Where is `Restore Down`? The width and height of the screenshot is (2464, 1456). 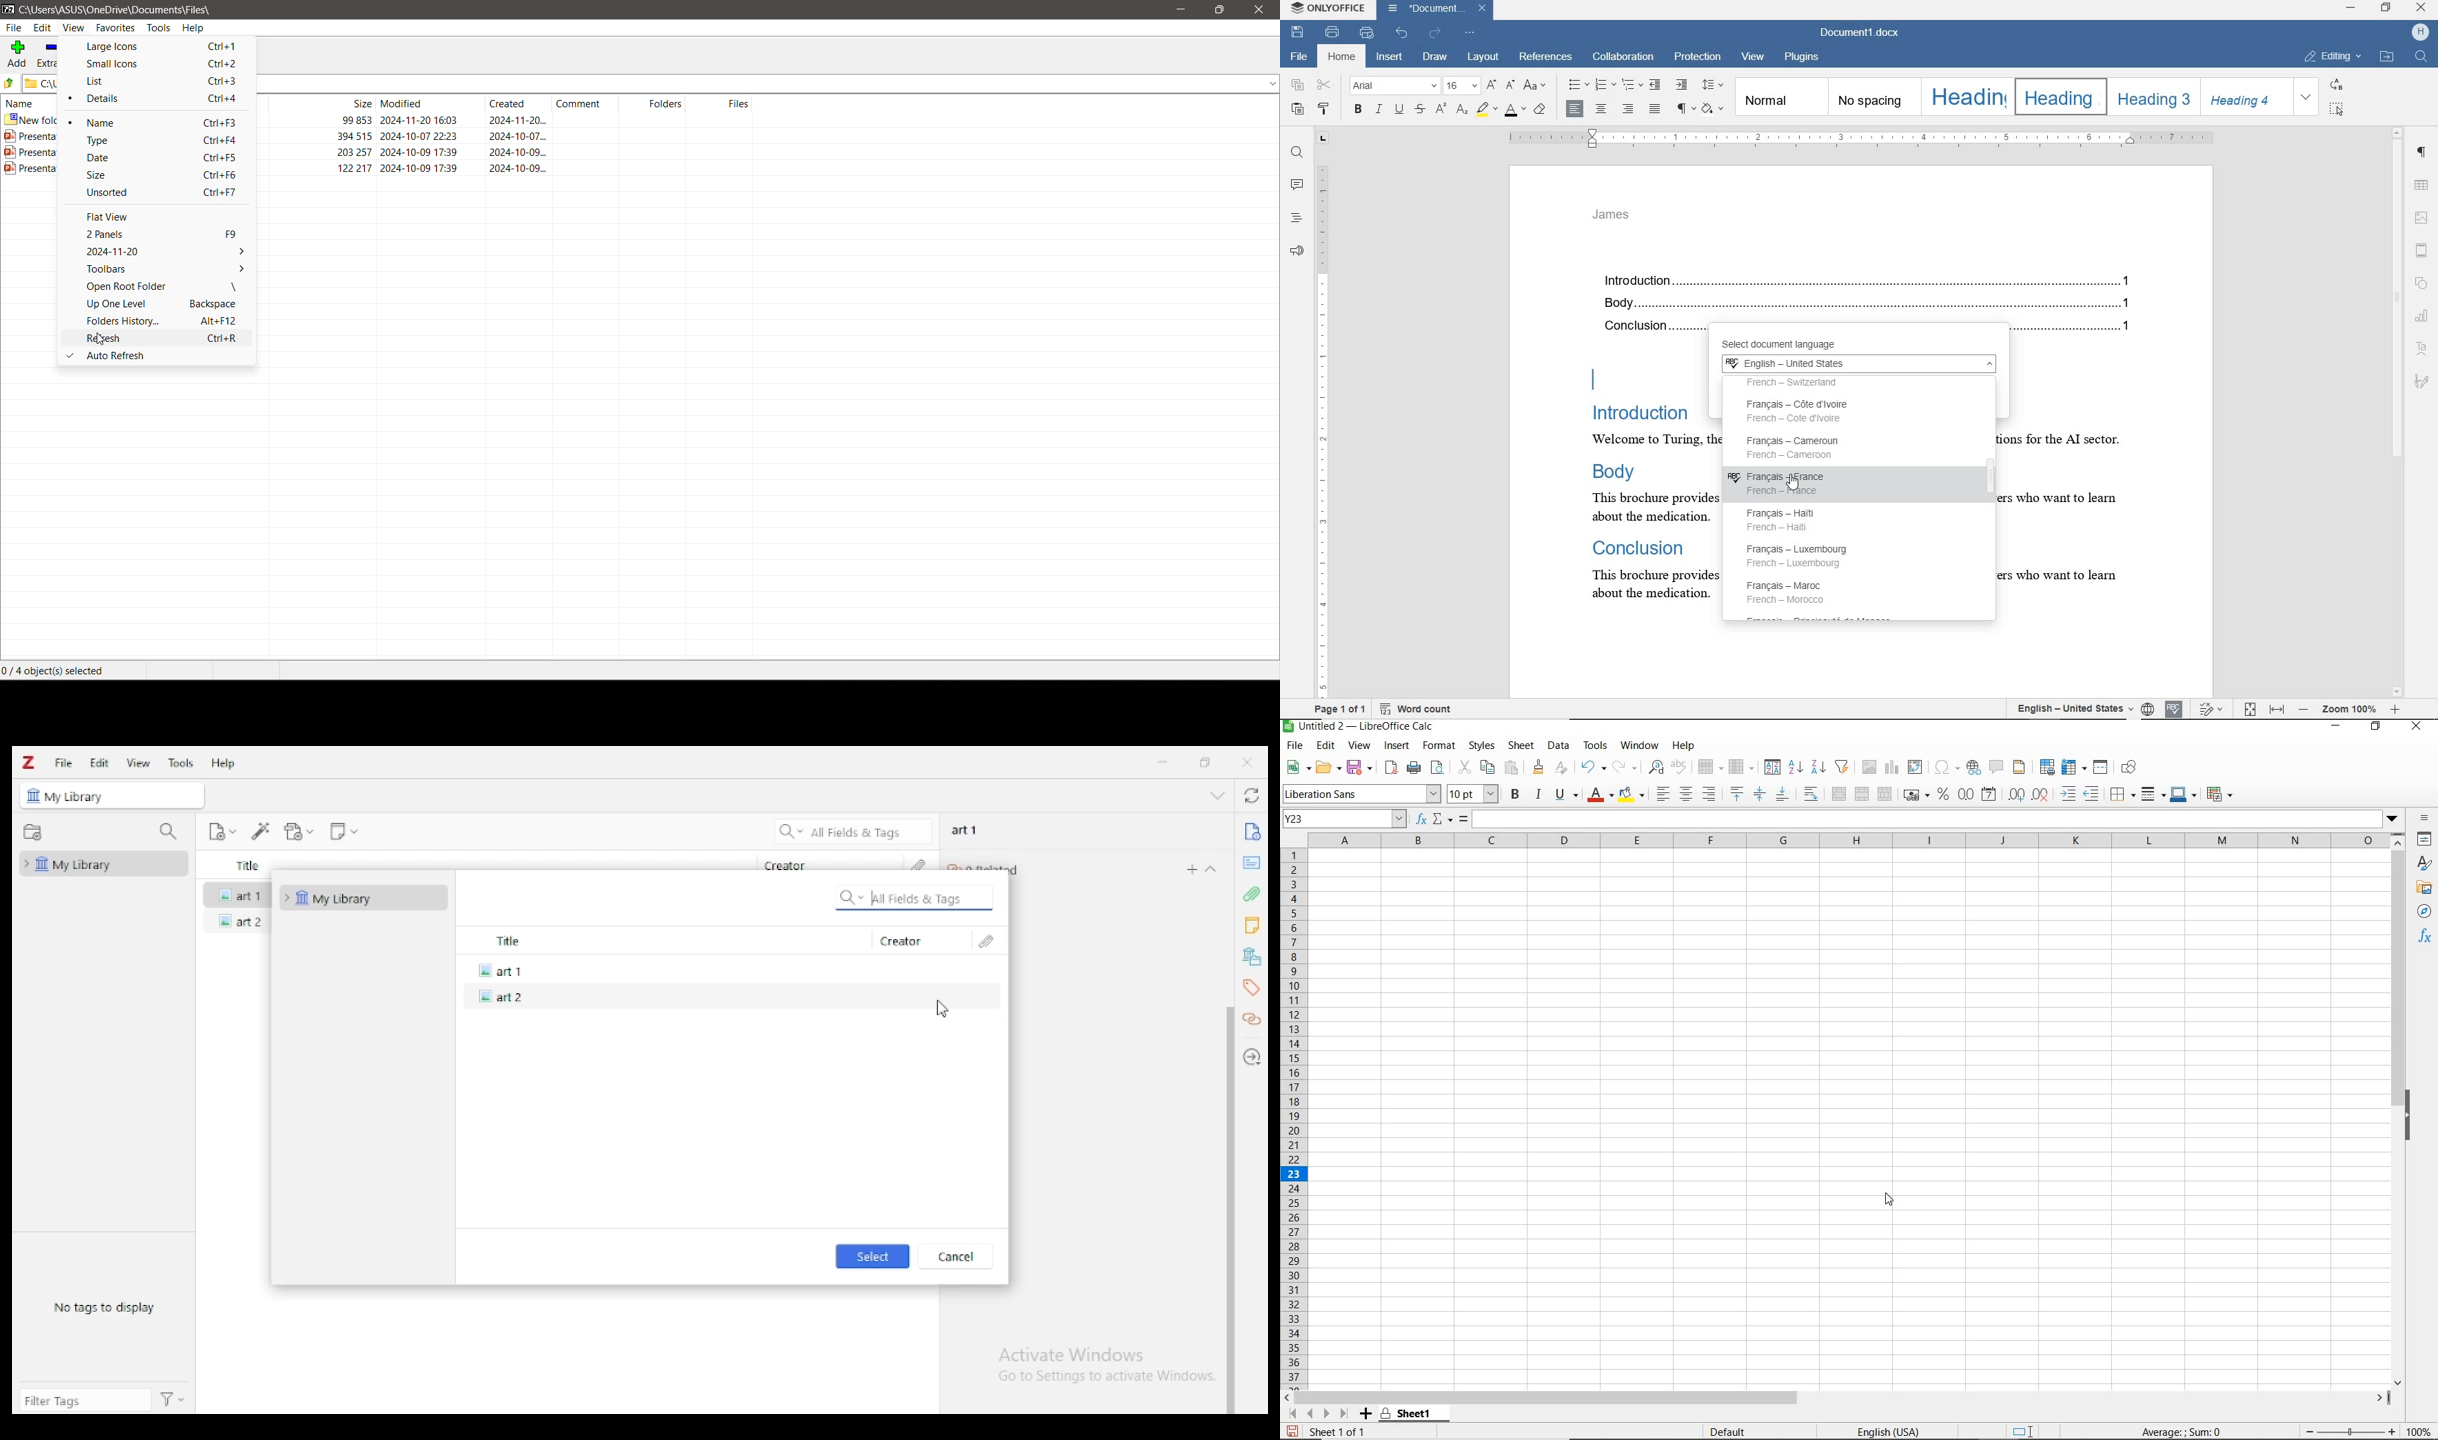 Restore Down is located at coordinates (1218, 10).